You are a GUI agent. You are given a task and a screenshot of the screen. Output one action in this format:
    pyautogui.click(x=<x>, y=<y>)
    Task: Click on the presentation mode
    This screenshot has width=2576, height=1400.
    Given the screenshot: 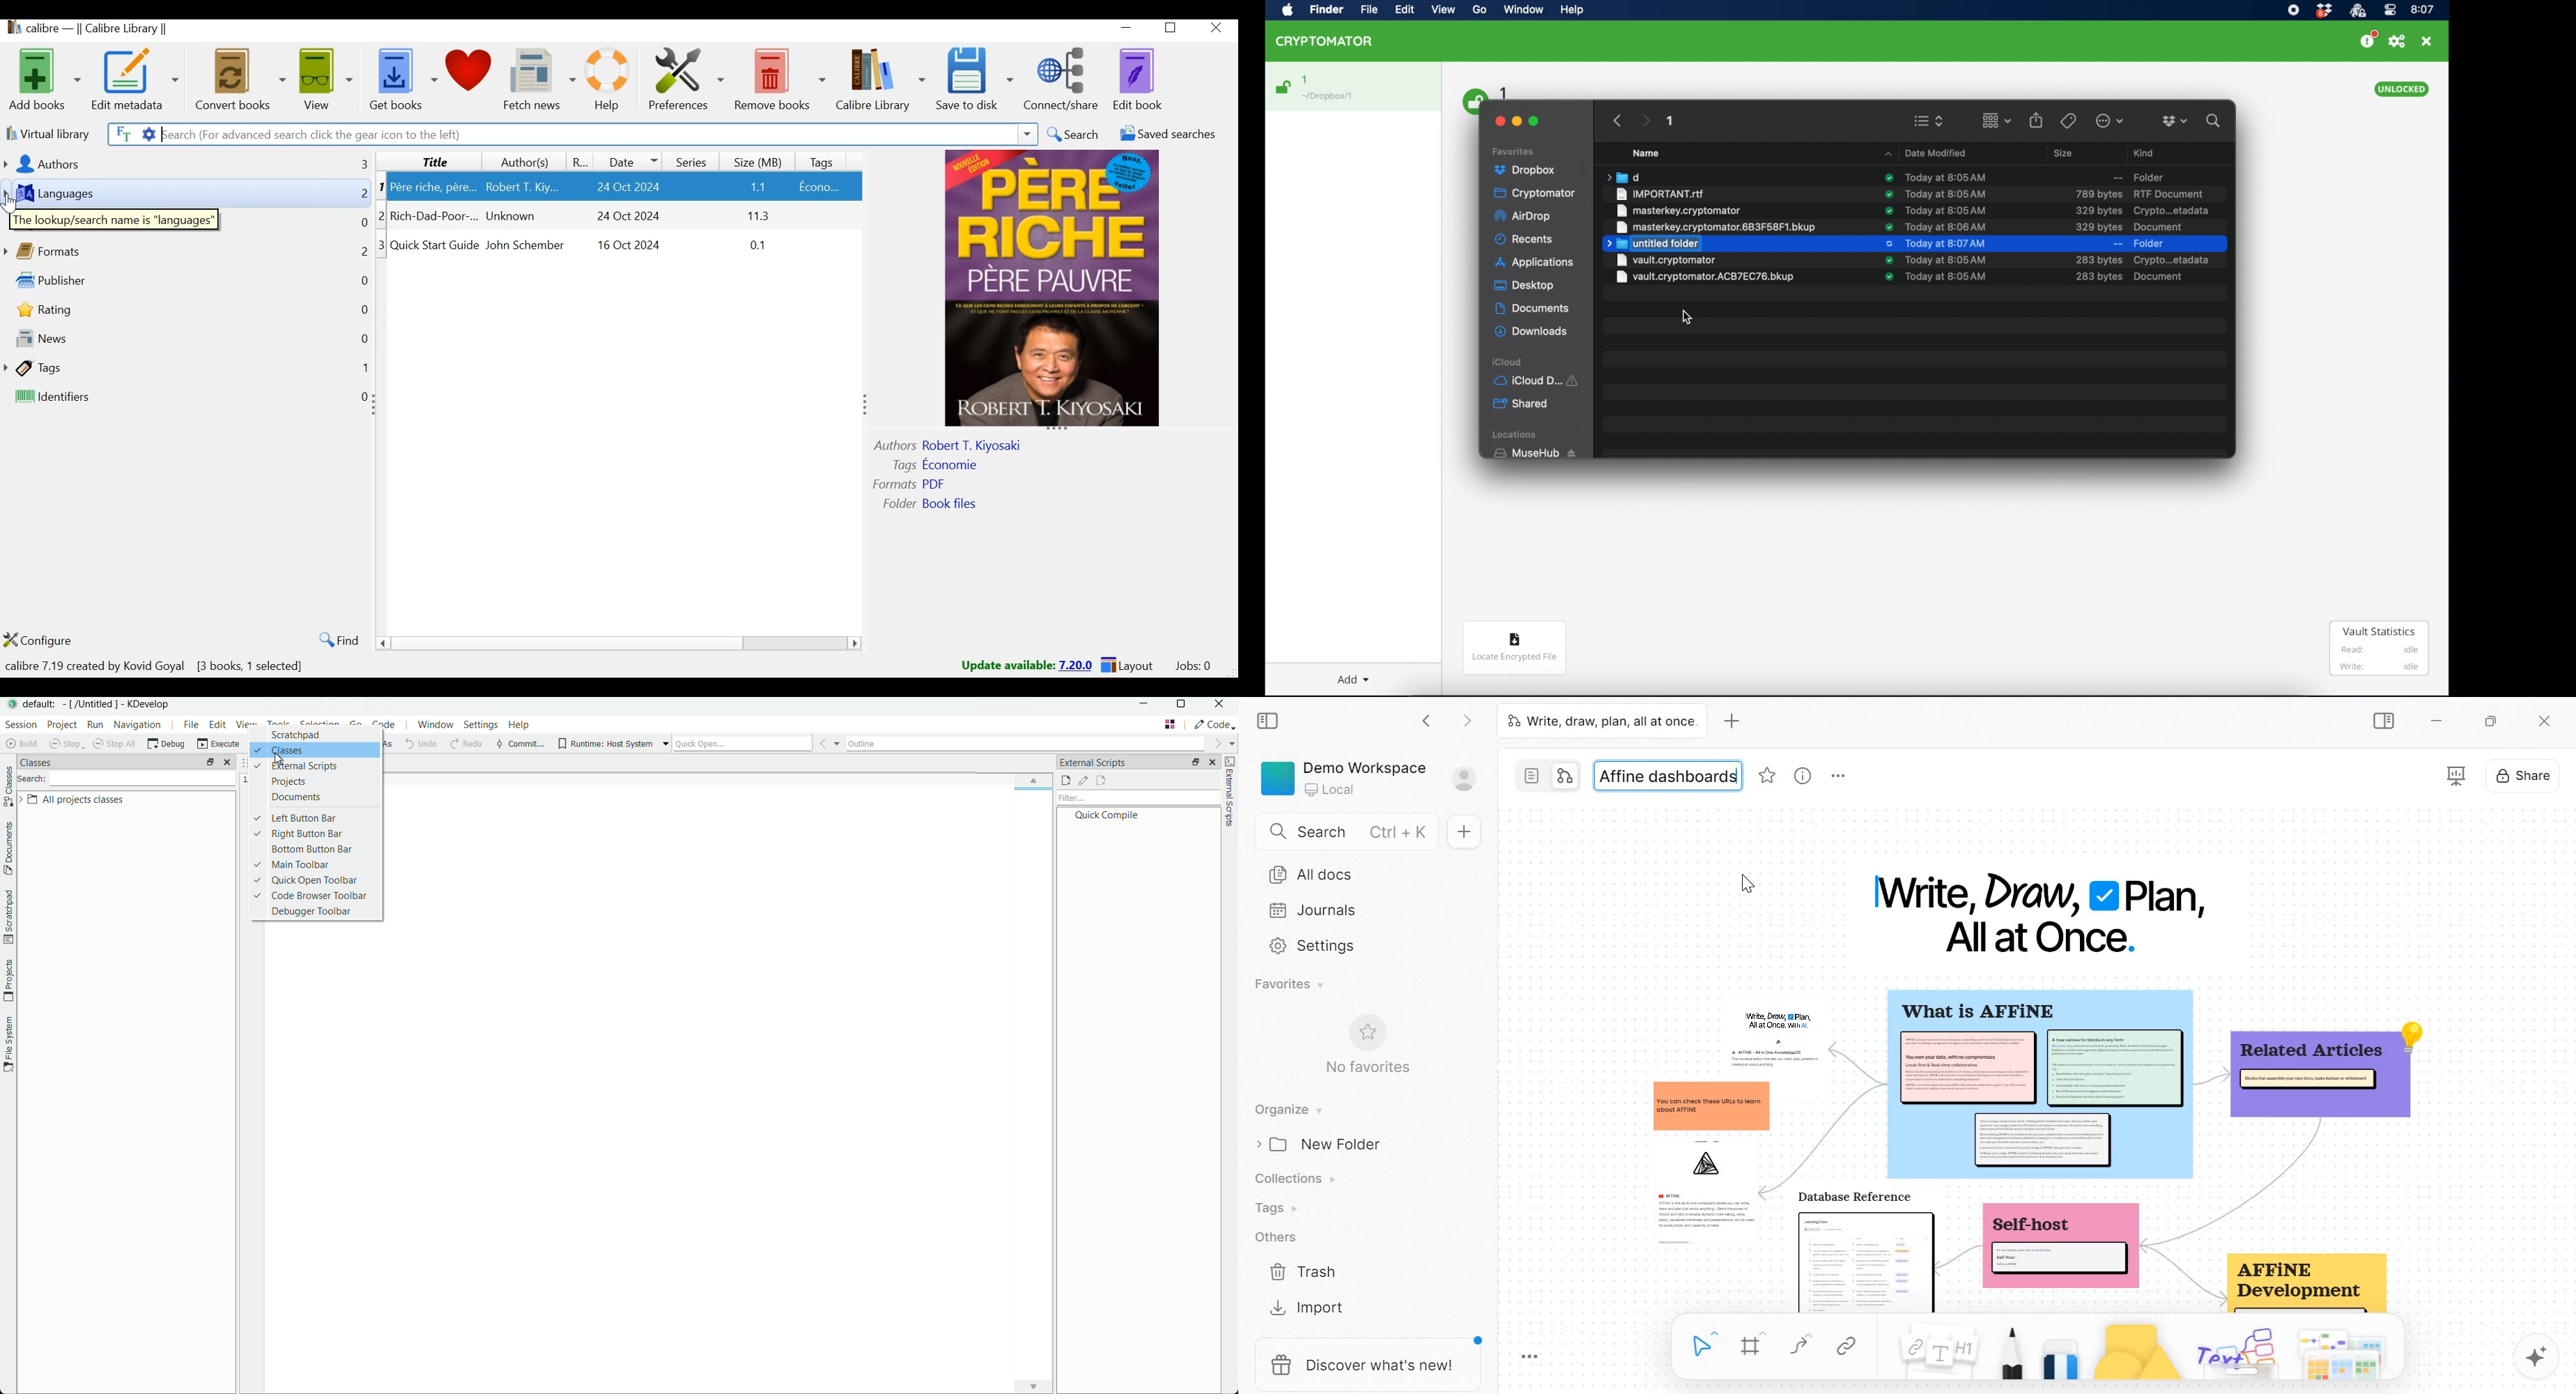 What is the action you would take?
    pyautogui.click(x=2457, y=775)
    